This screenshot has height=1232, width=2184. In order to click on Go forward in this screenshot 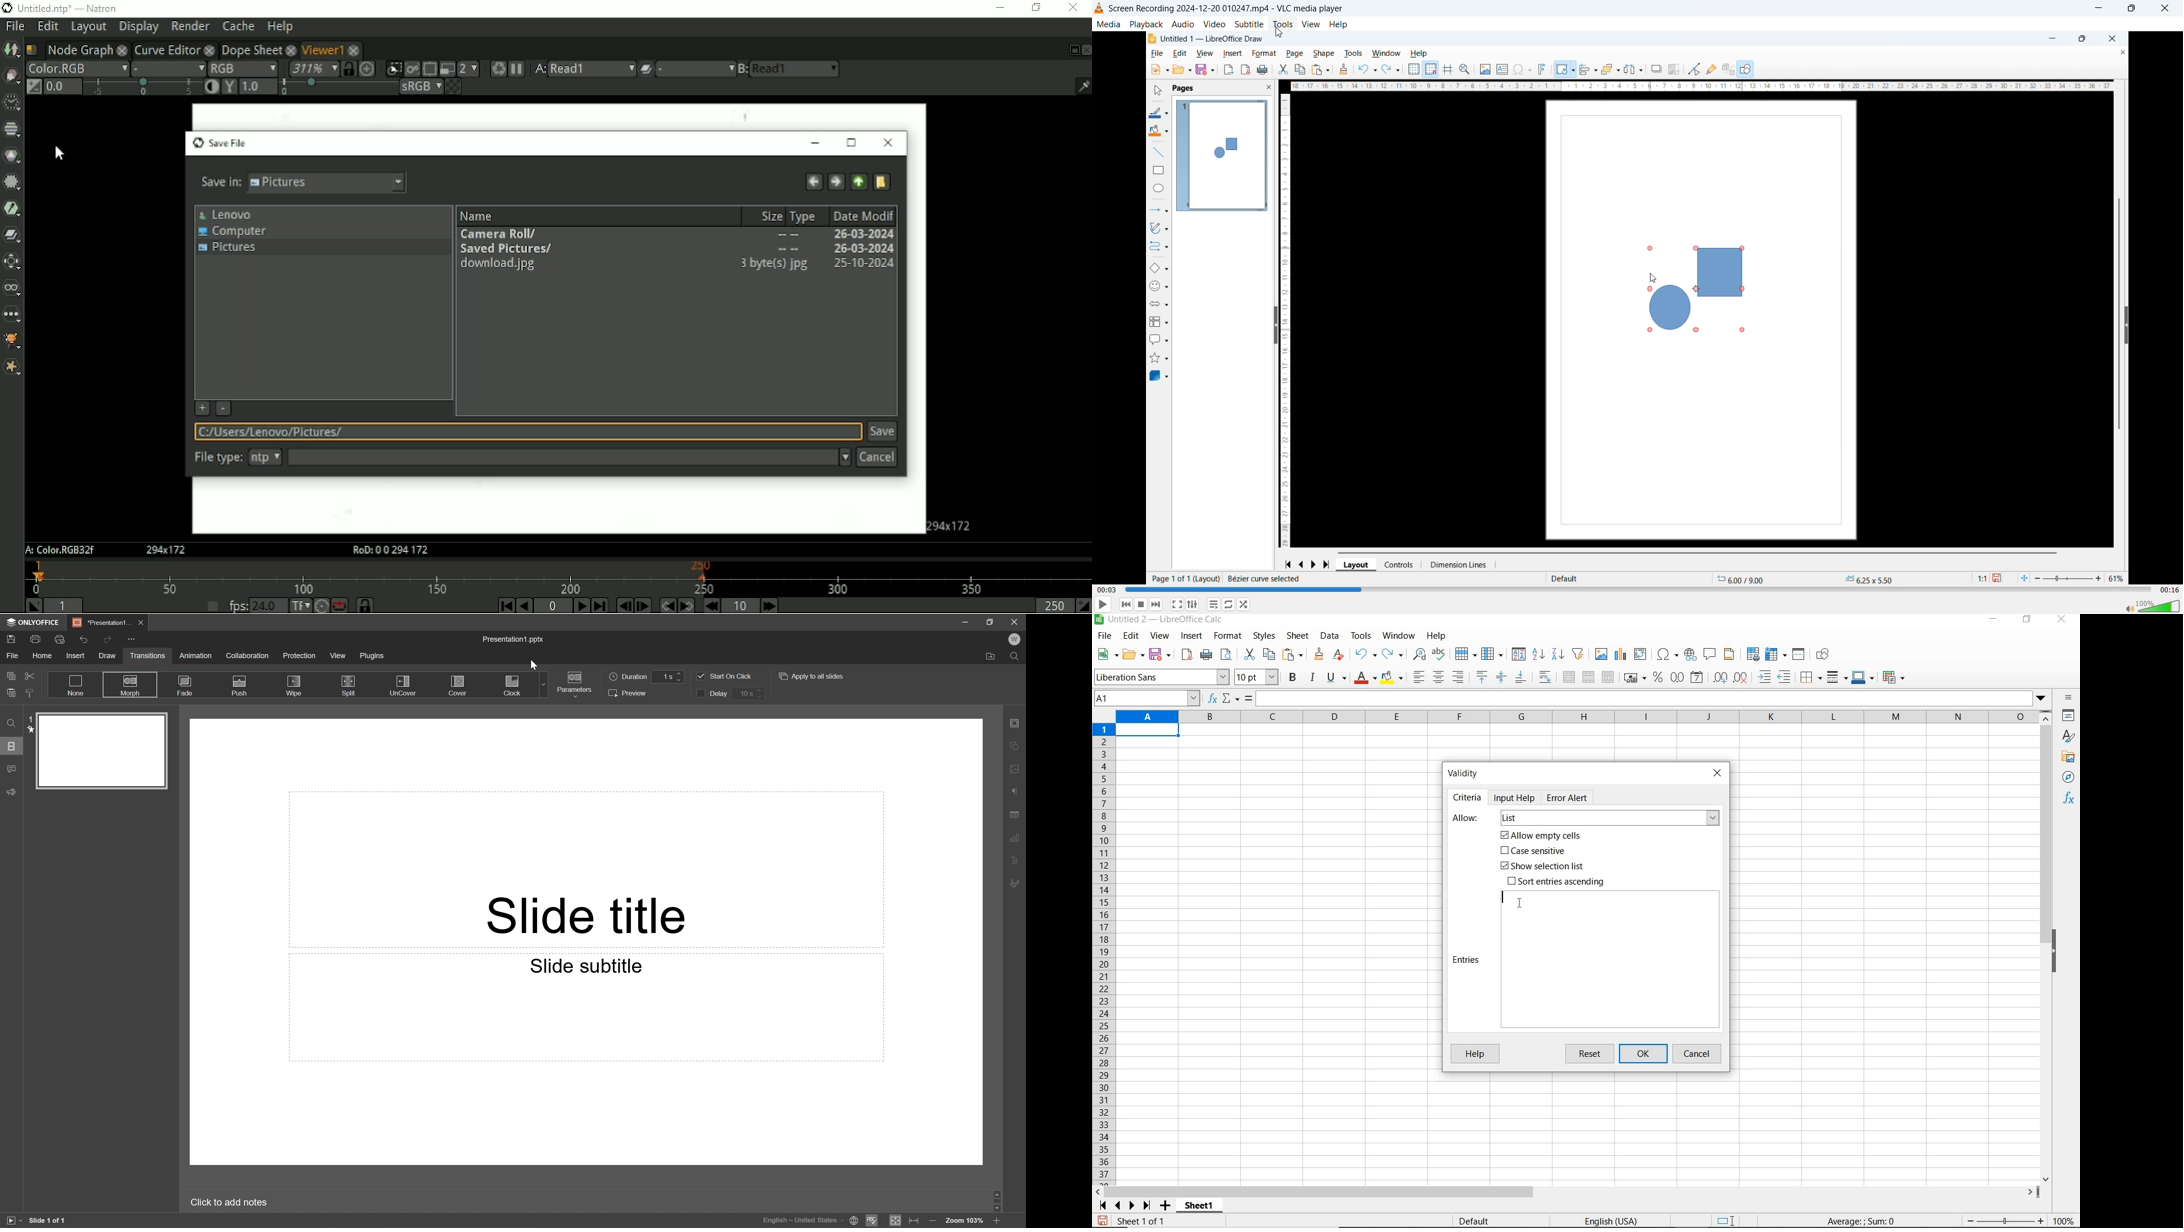, I will do `click(835, 182)`.